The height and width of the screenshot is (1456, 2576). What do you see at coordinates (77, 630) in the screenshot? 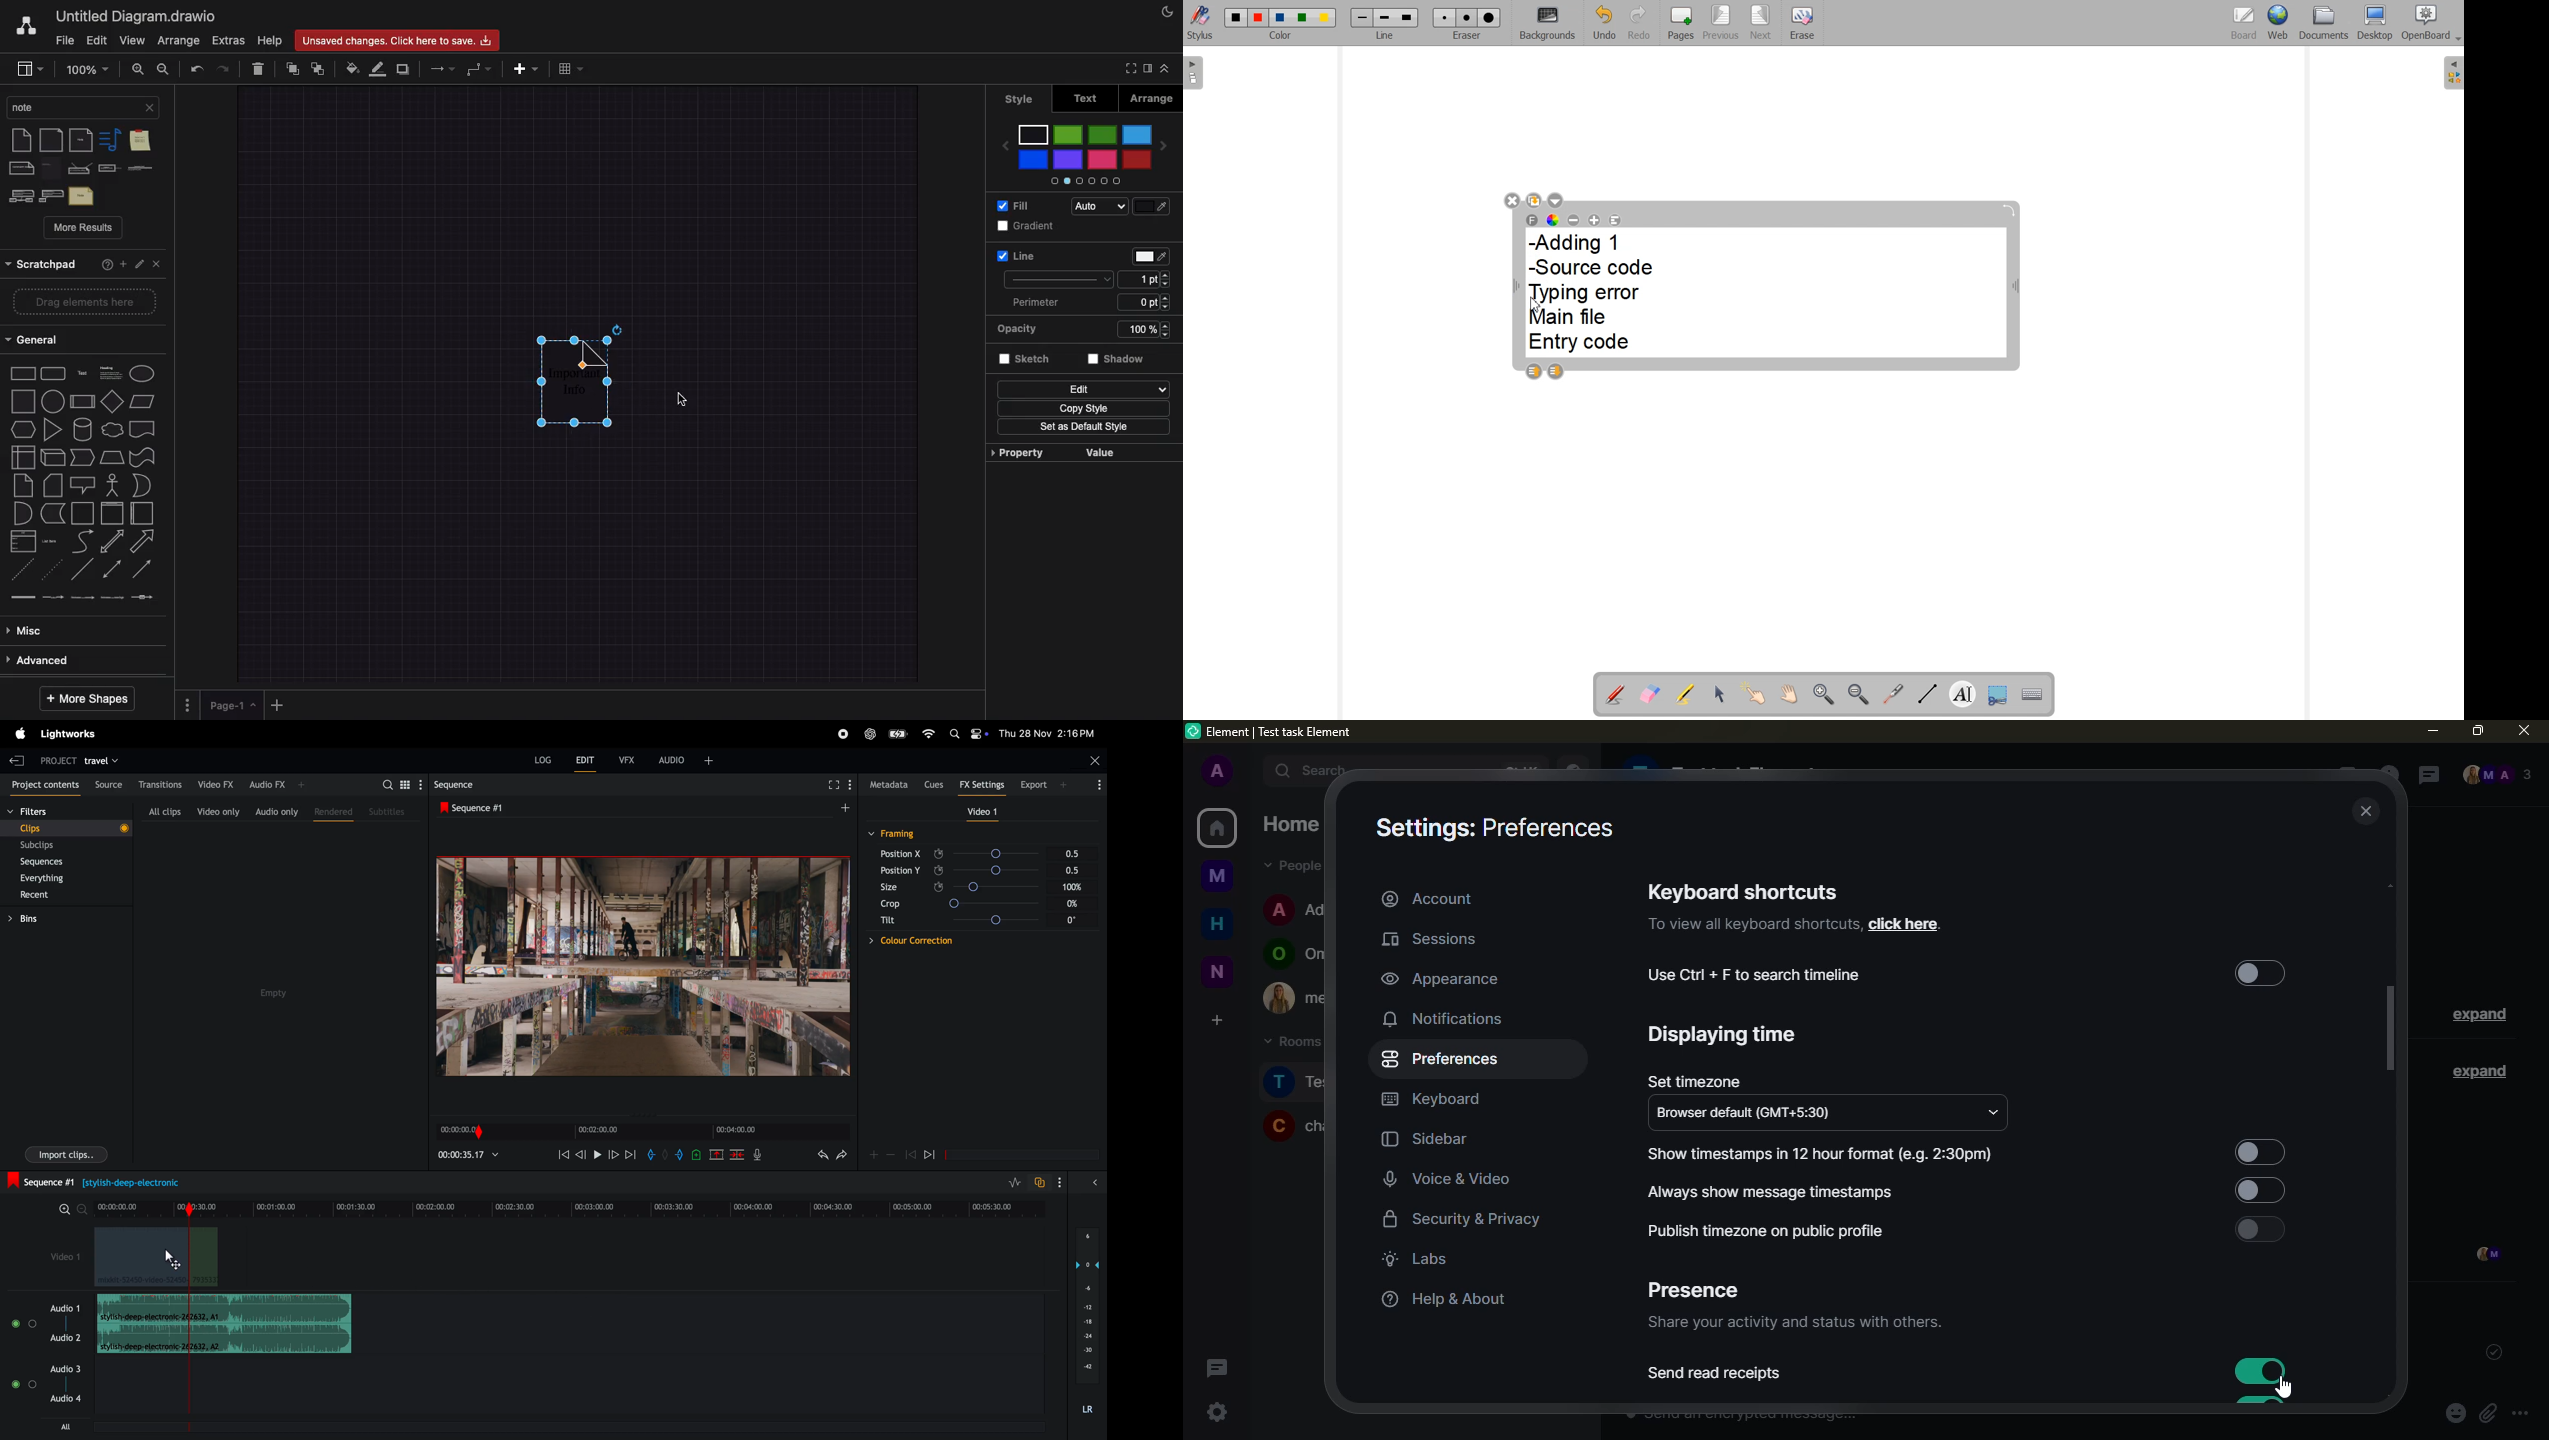
I see `misc` at bounding box center [77, 630].